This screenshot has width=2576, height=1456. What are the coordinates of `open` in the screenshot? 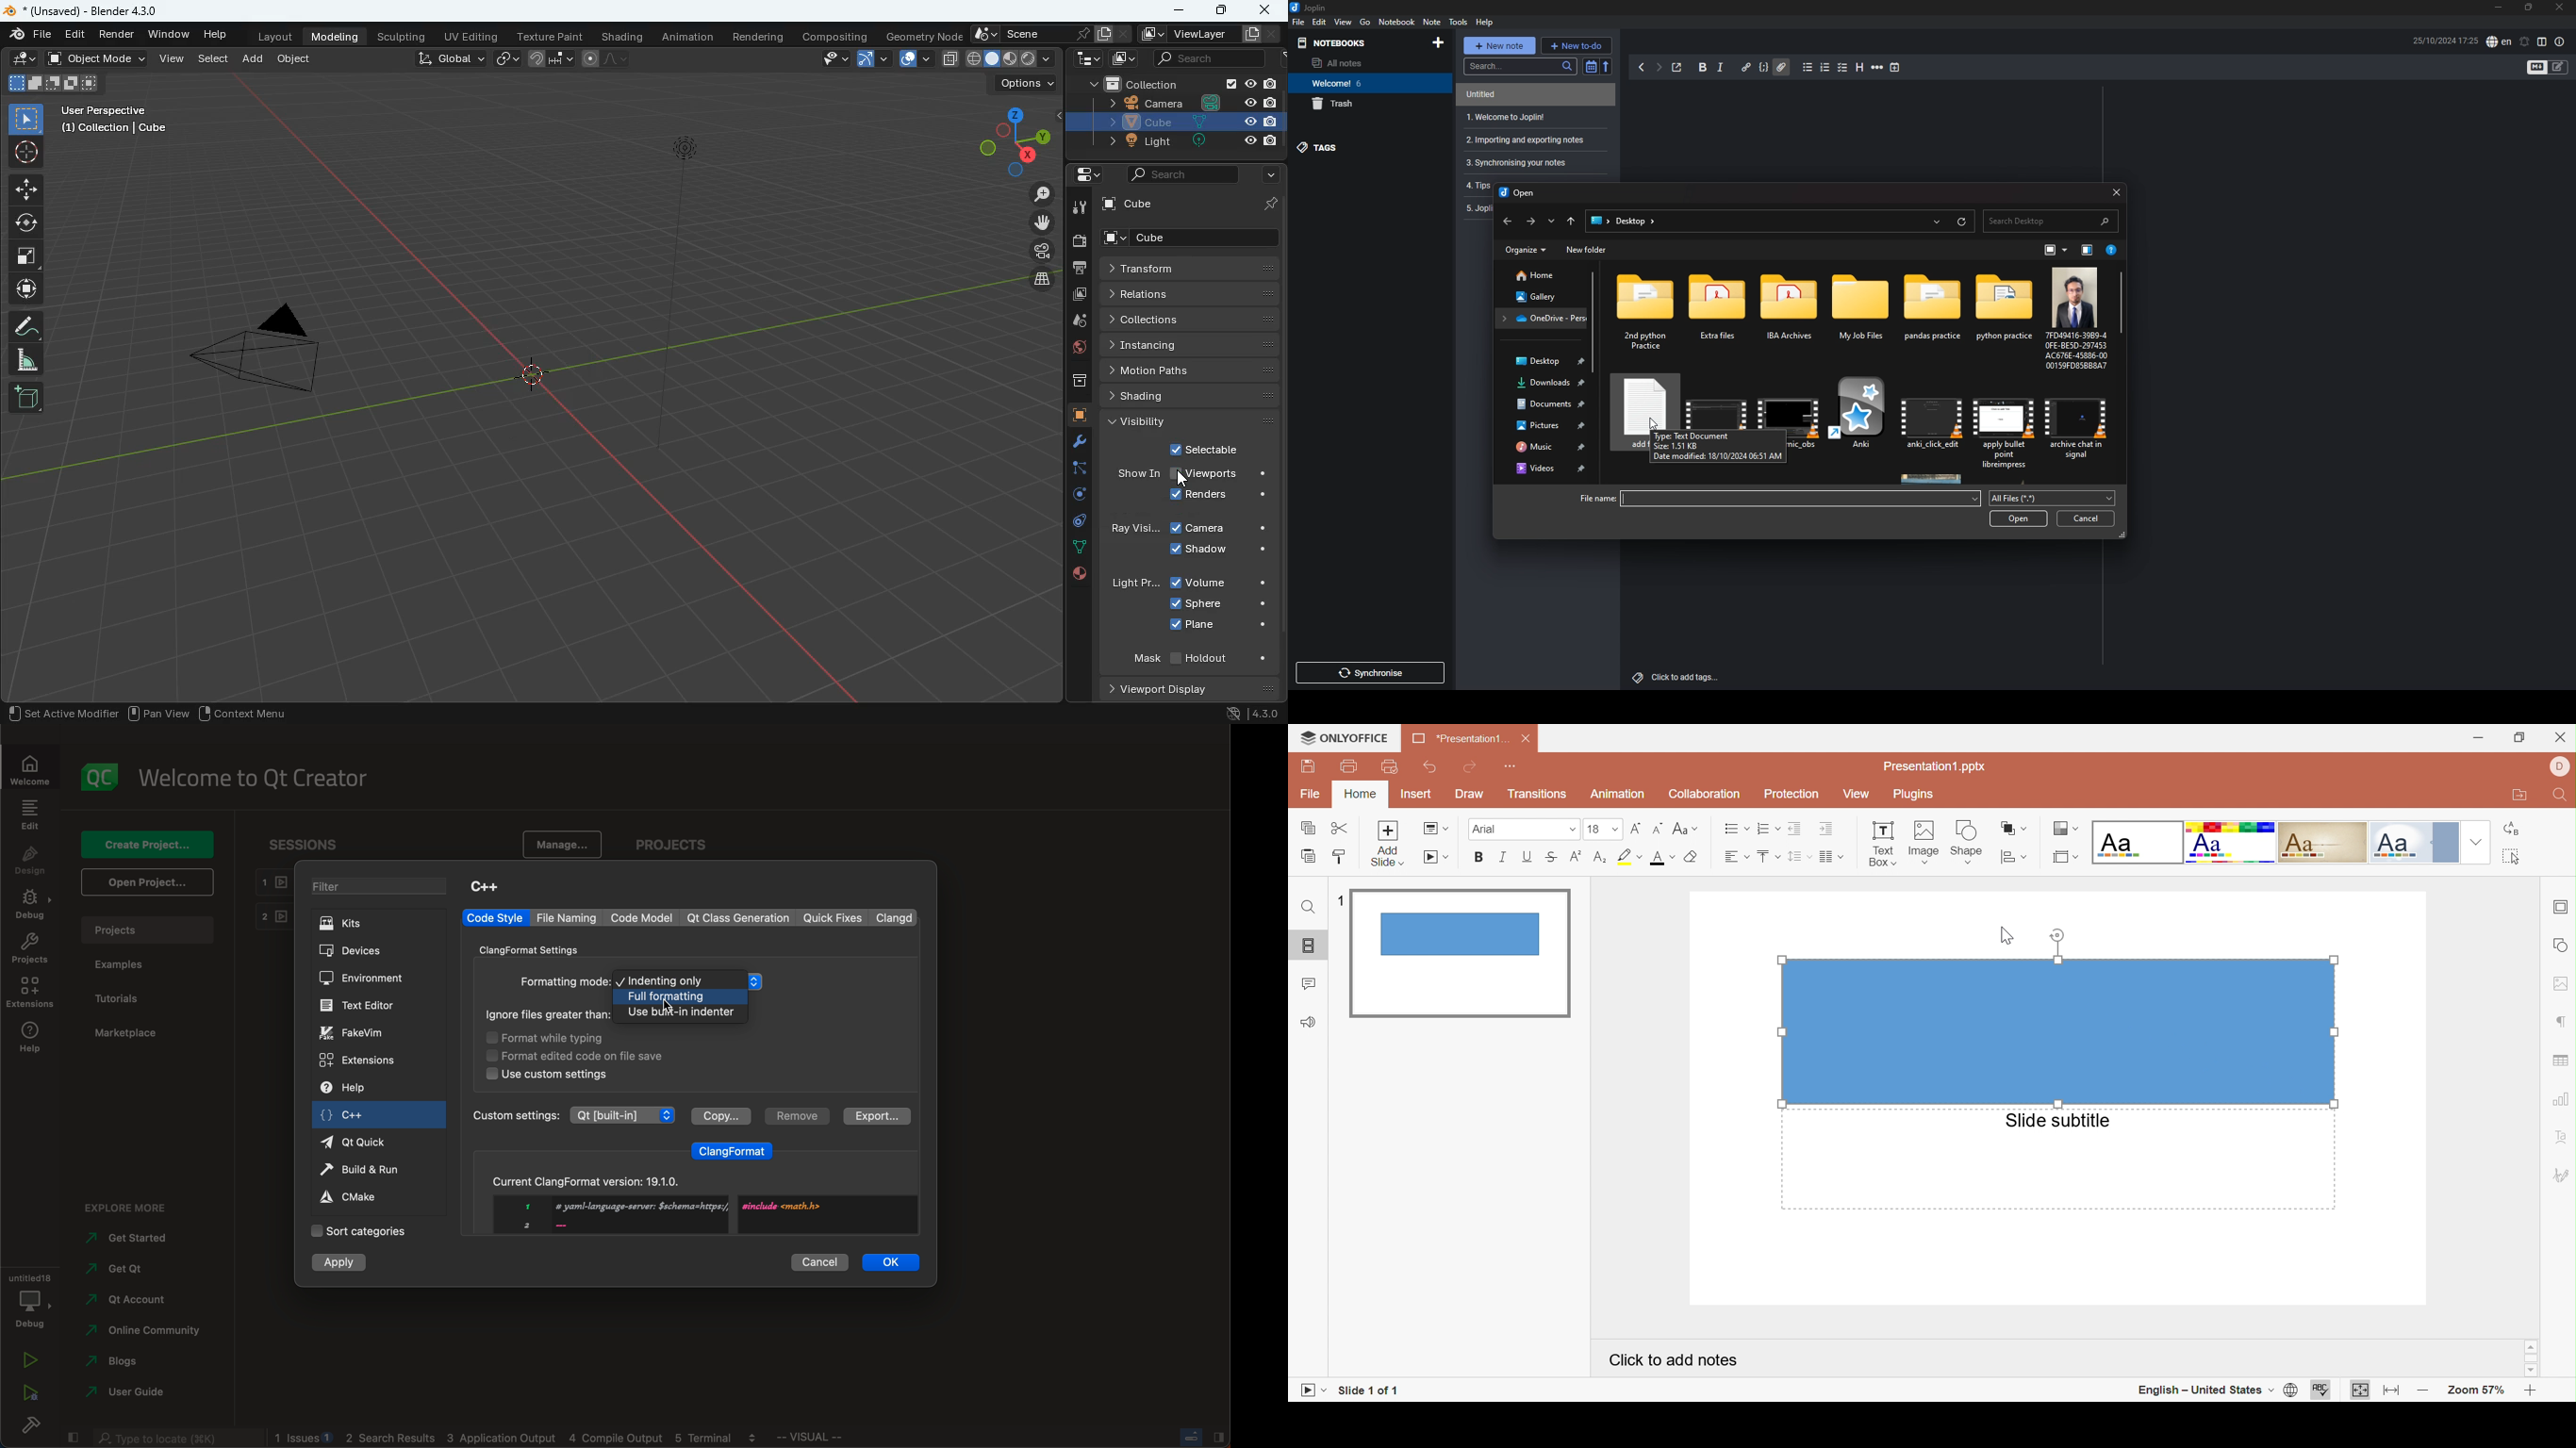 It's located at (2021, 519).